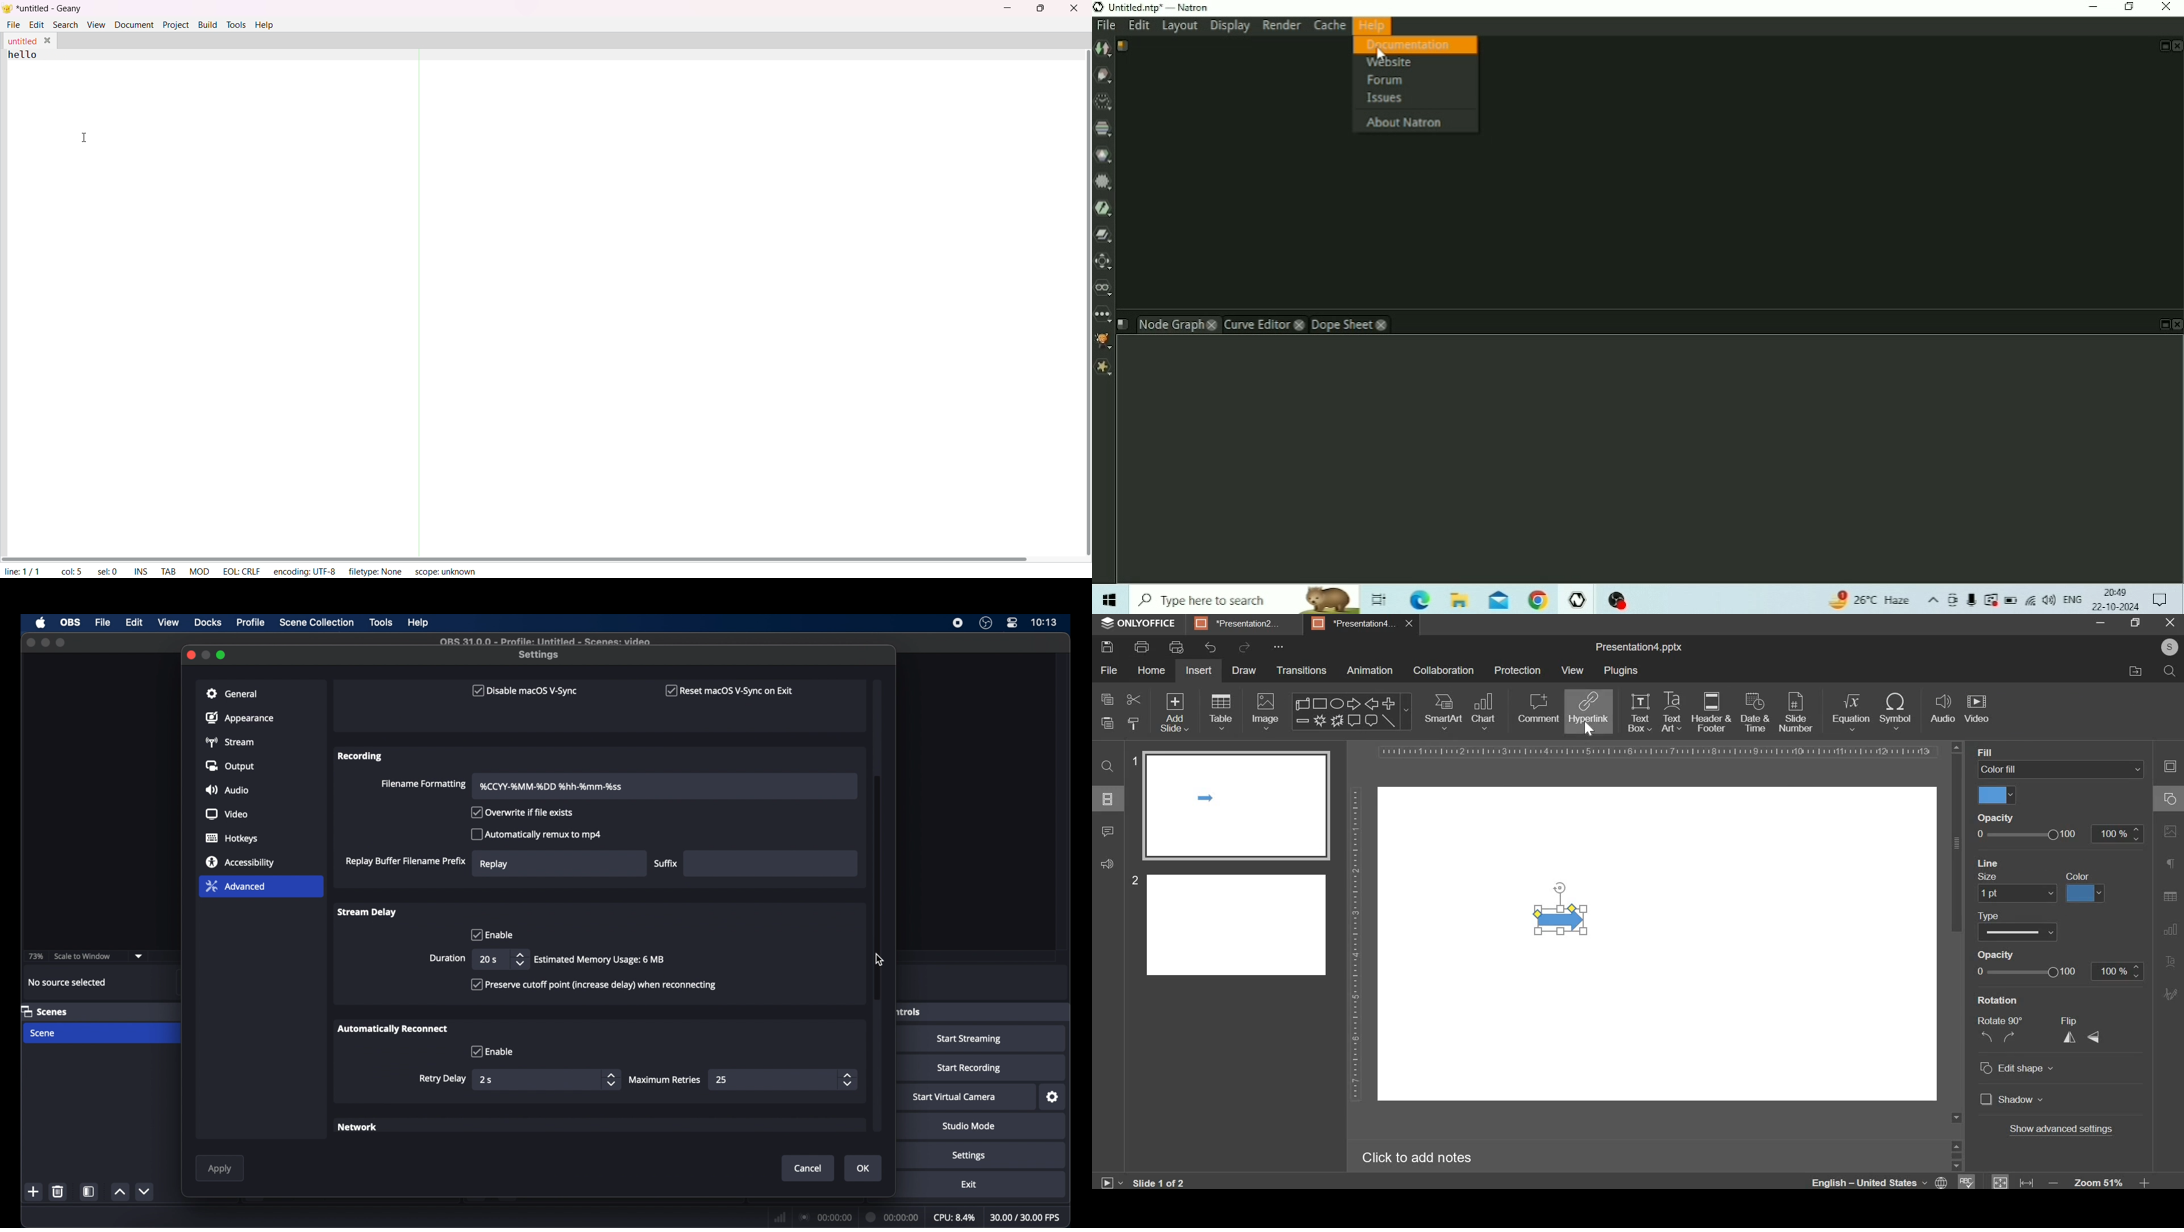 This screenshot has width=2184, height=1232. Describe the element at coordinates (120, 1192) in the screenshot. I see `increment` at that location.